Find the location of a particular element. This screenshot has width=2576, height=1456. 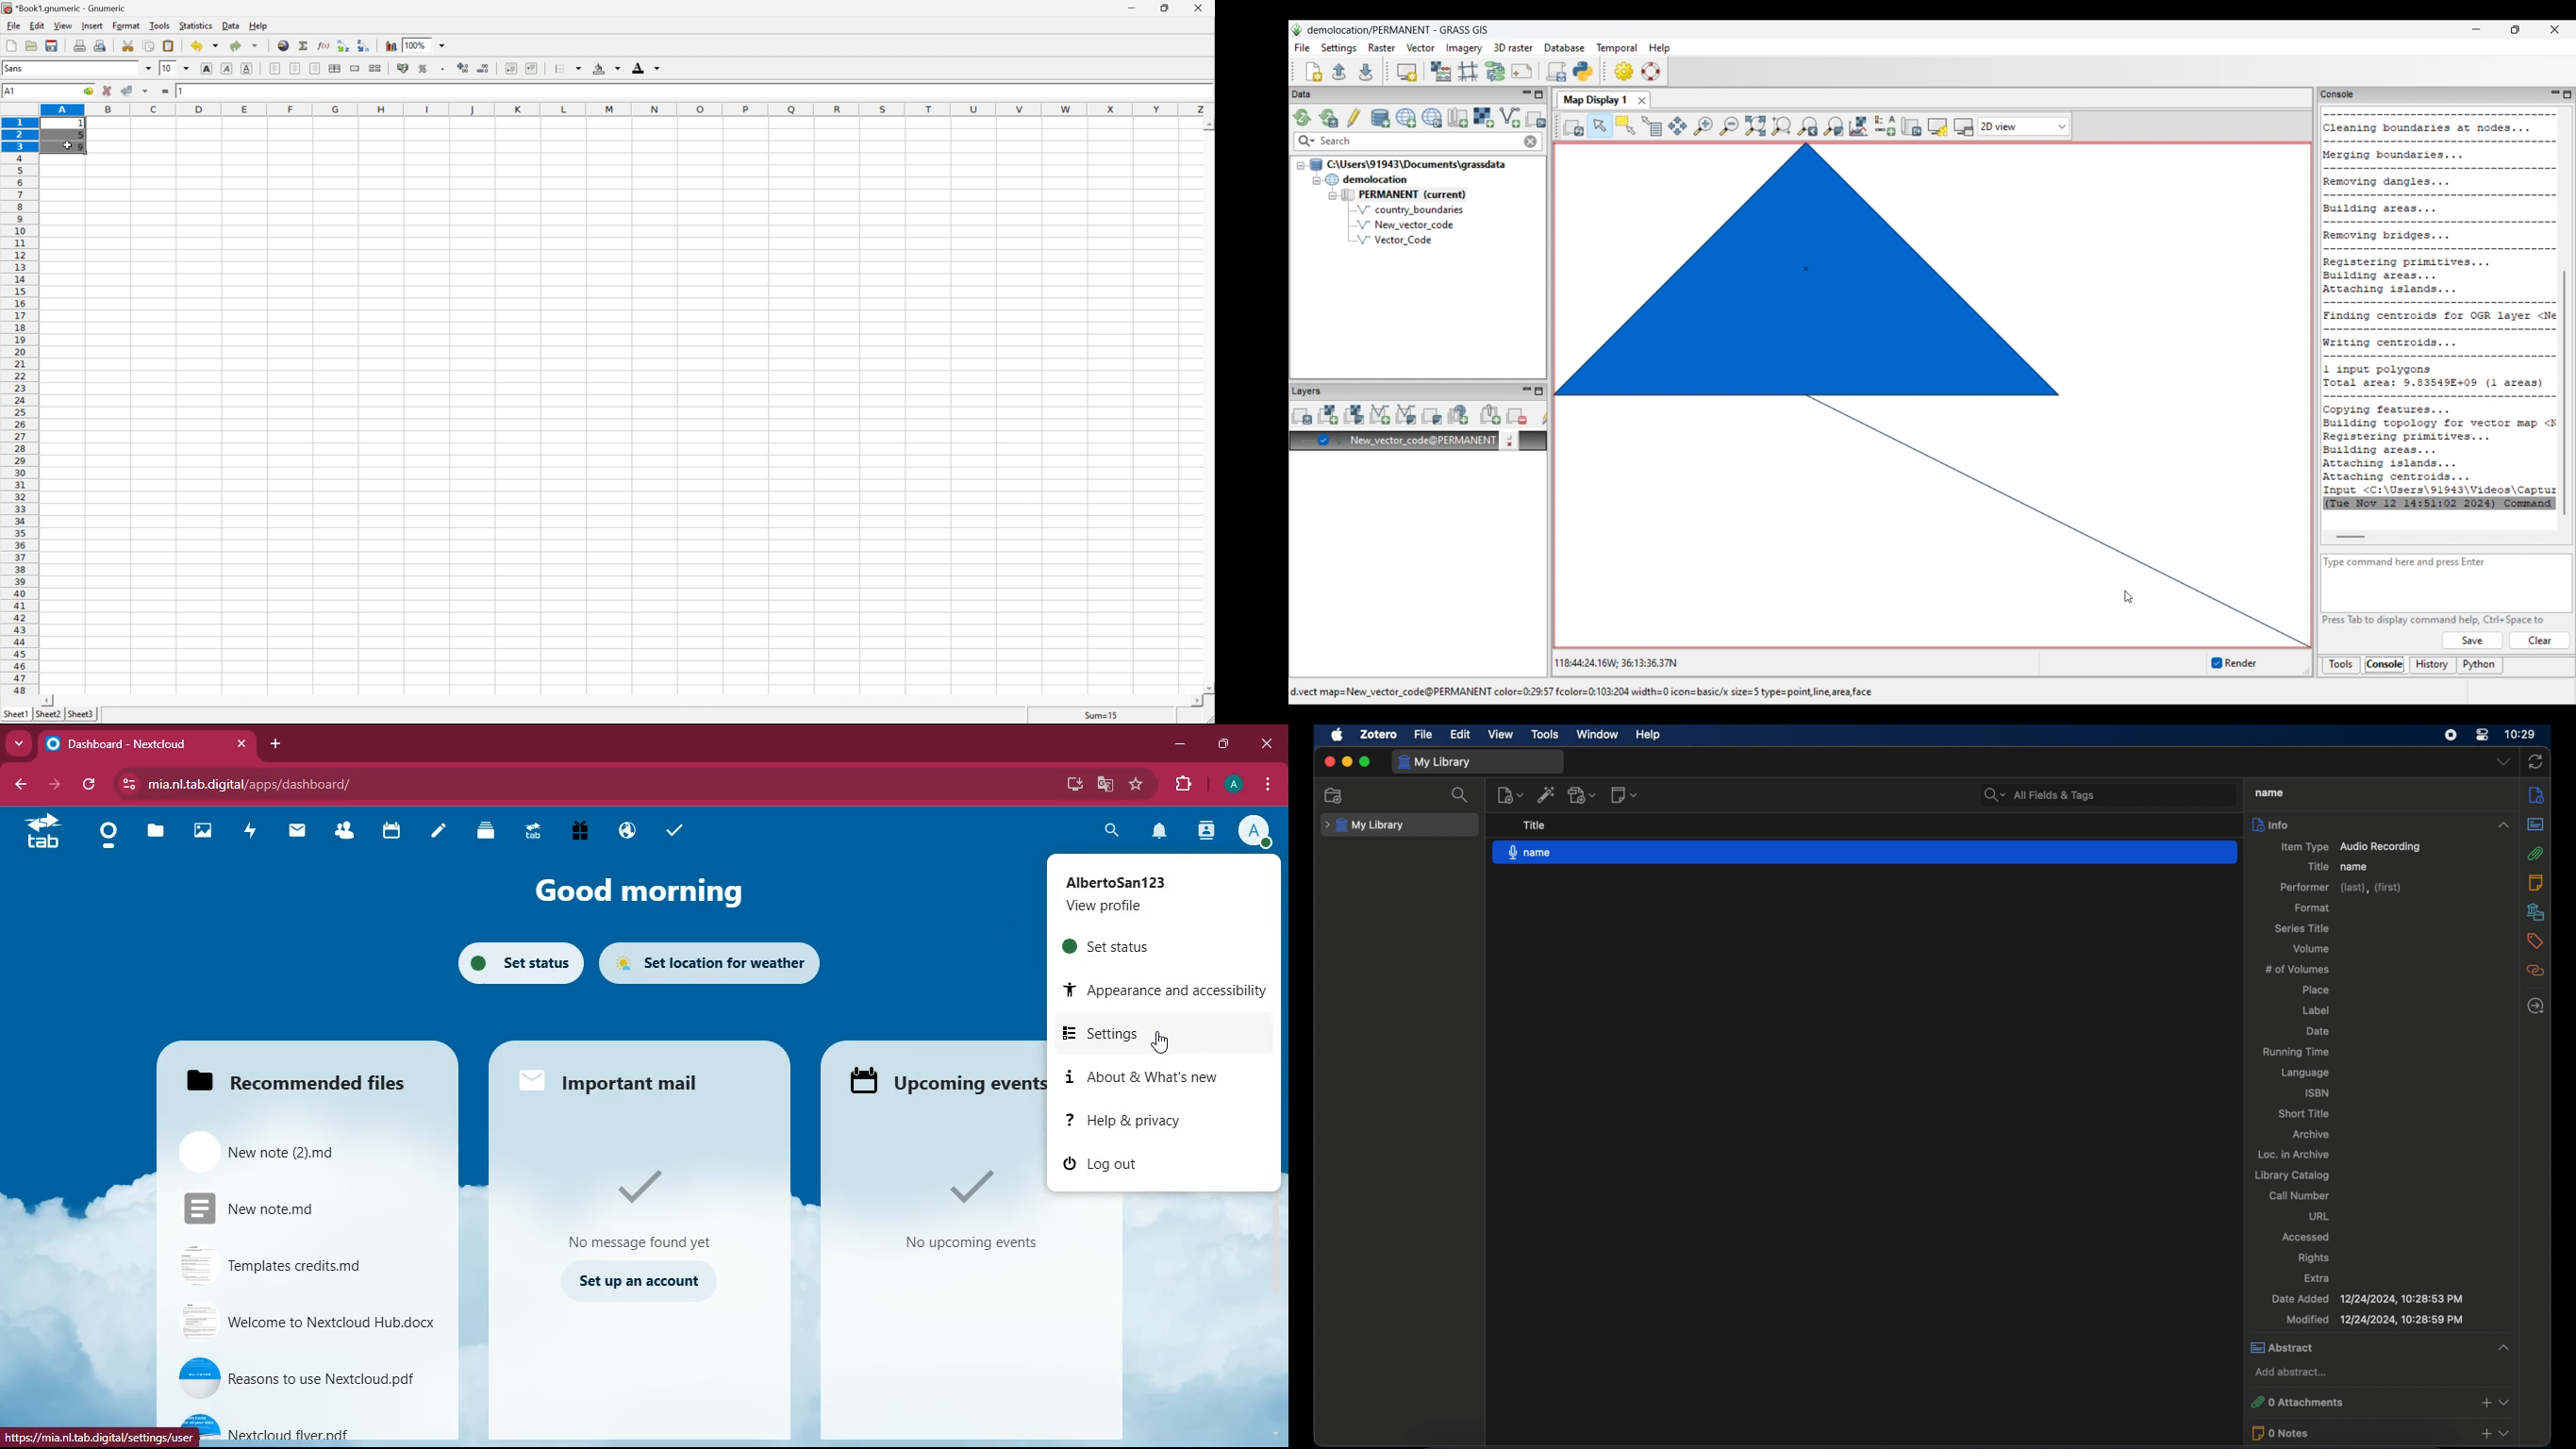

google translate is located at coordinates (1107, 782).